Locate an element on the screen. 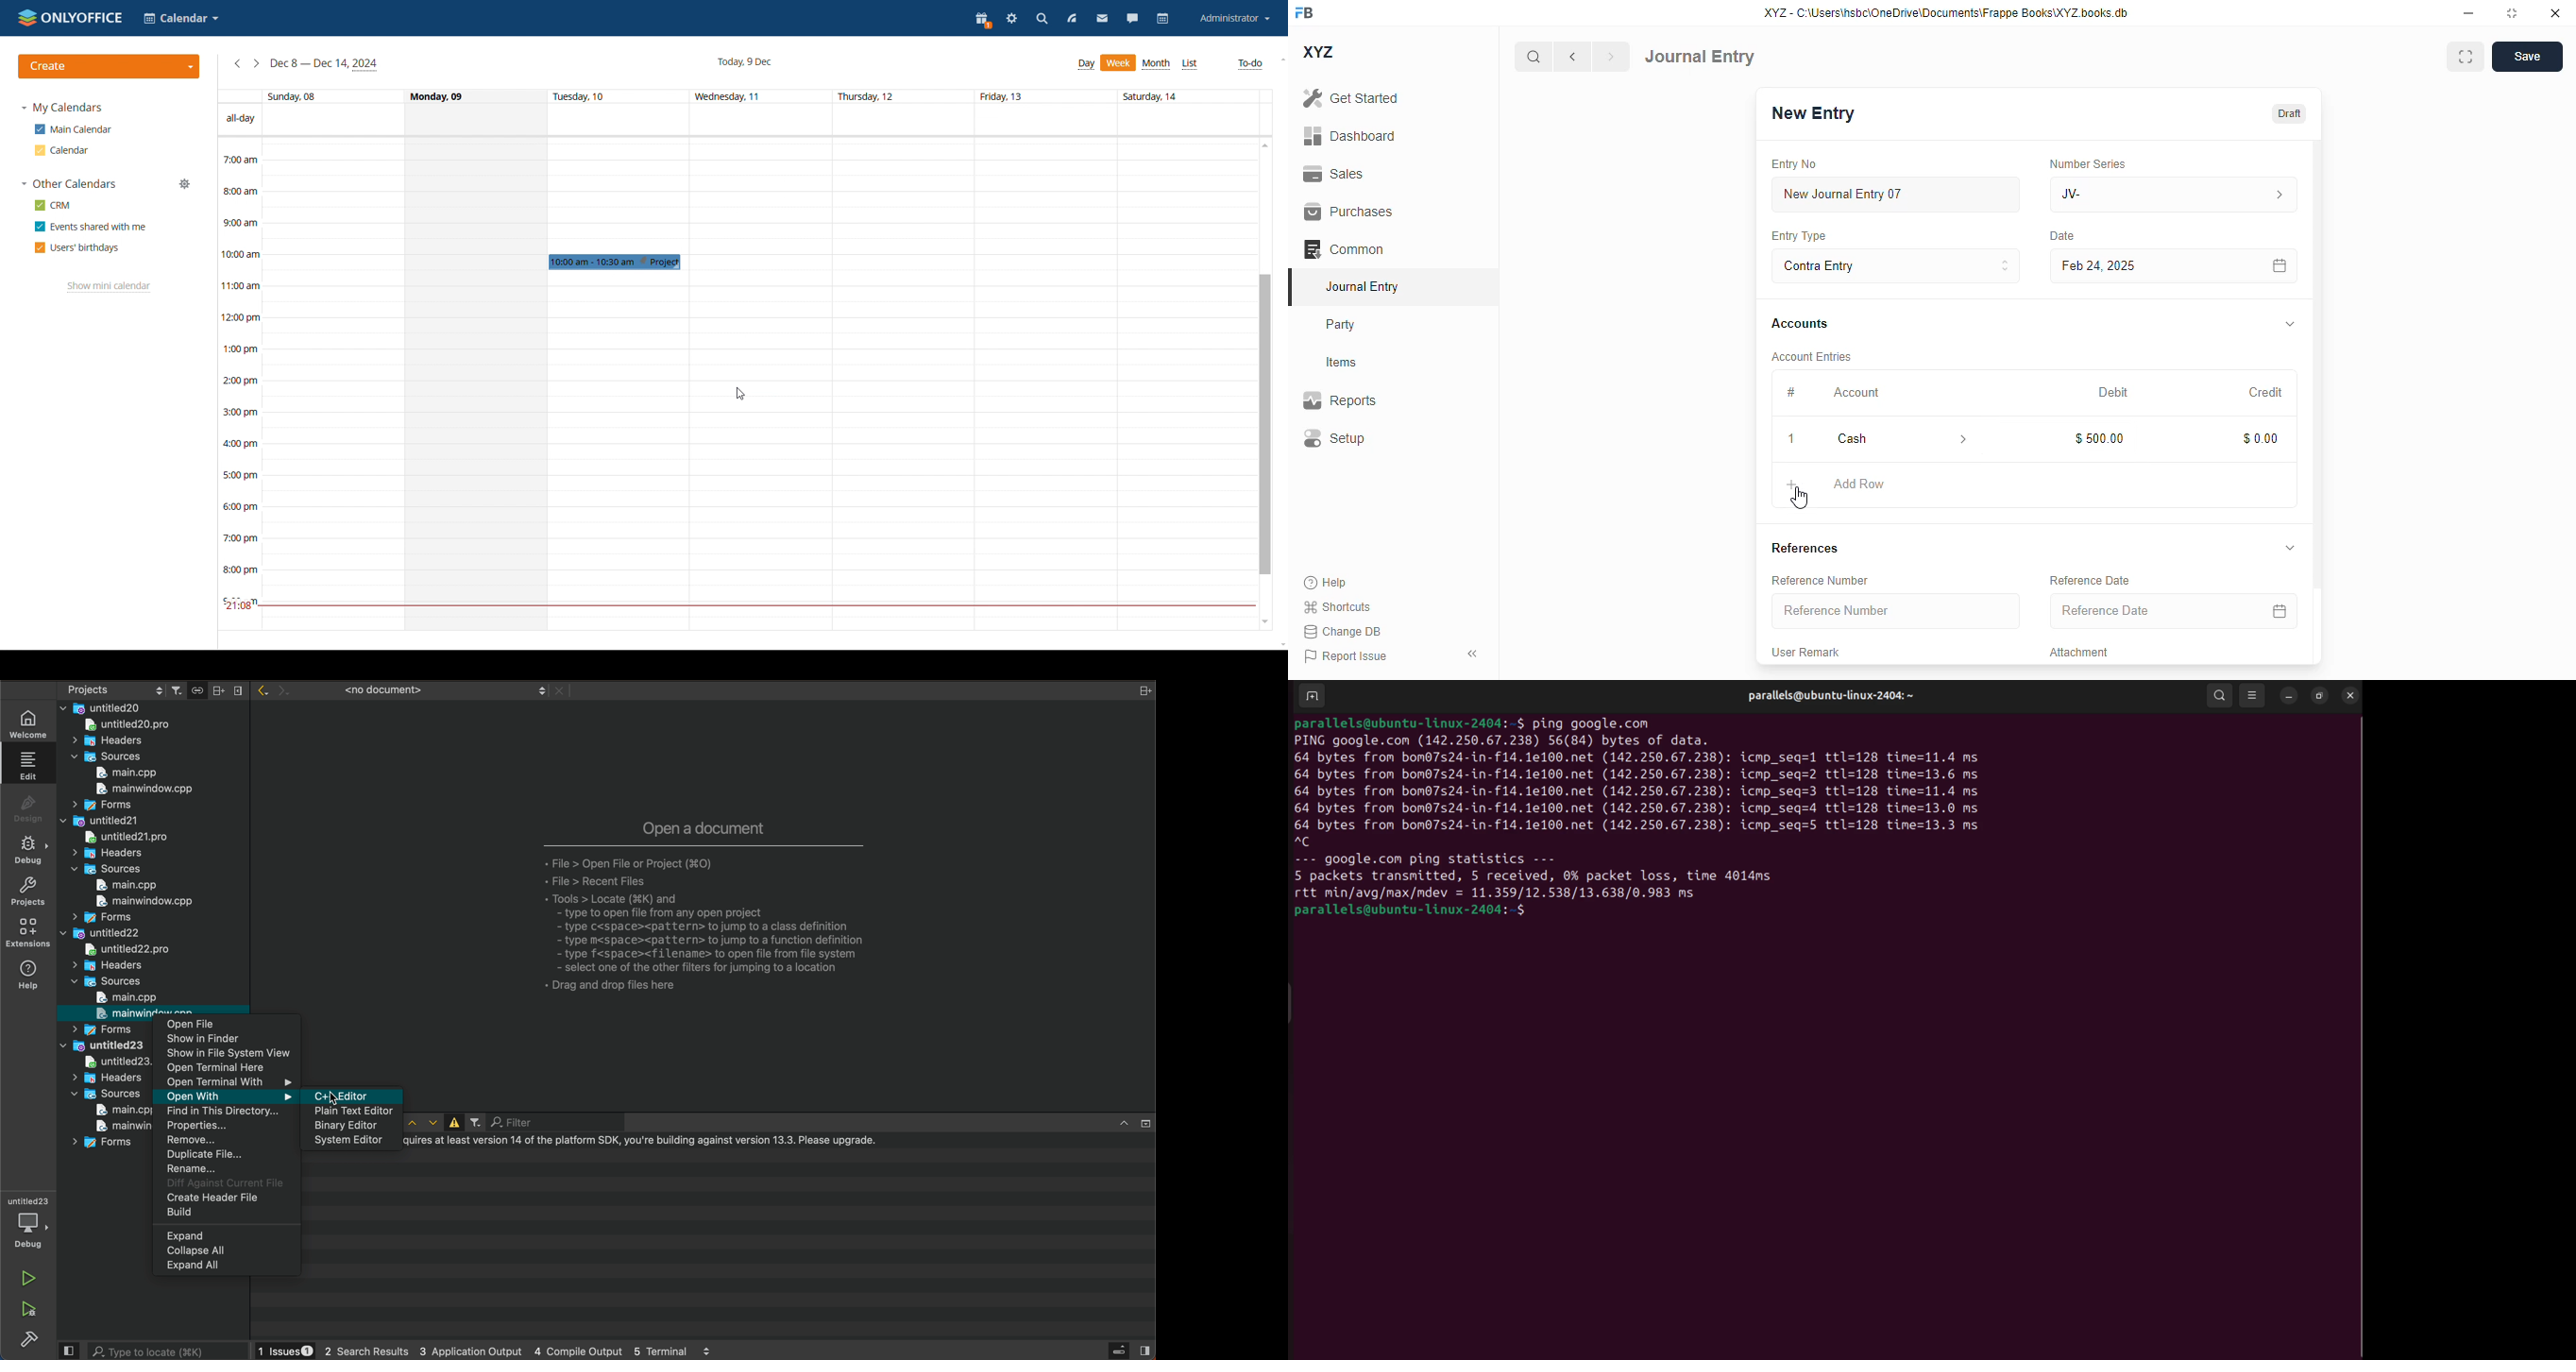 Image resolution: width=2576 pixels, height=1372 pixels. previous week is located at coordinates (237, 64).